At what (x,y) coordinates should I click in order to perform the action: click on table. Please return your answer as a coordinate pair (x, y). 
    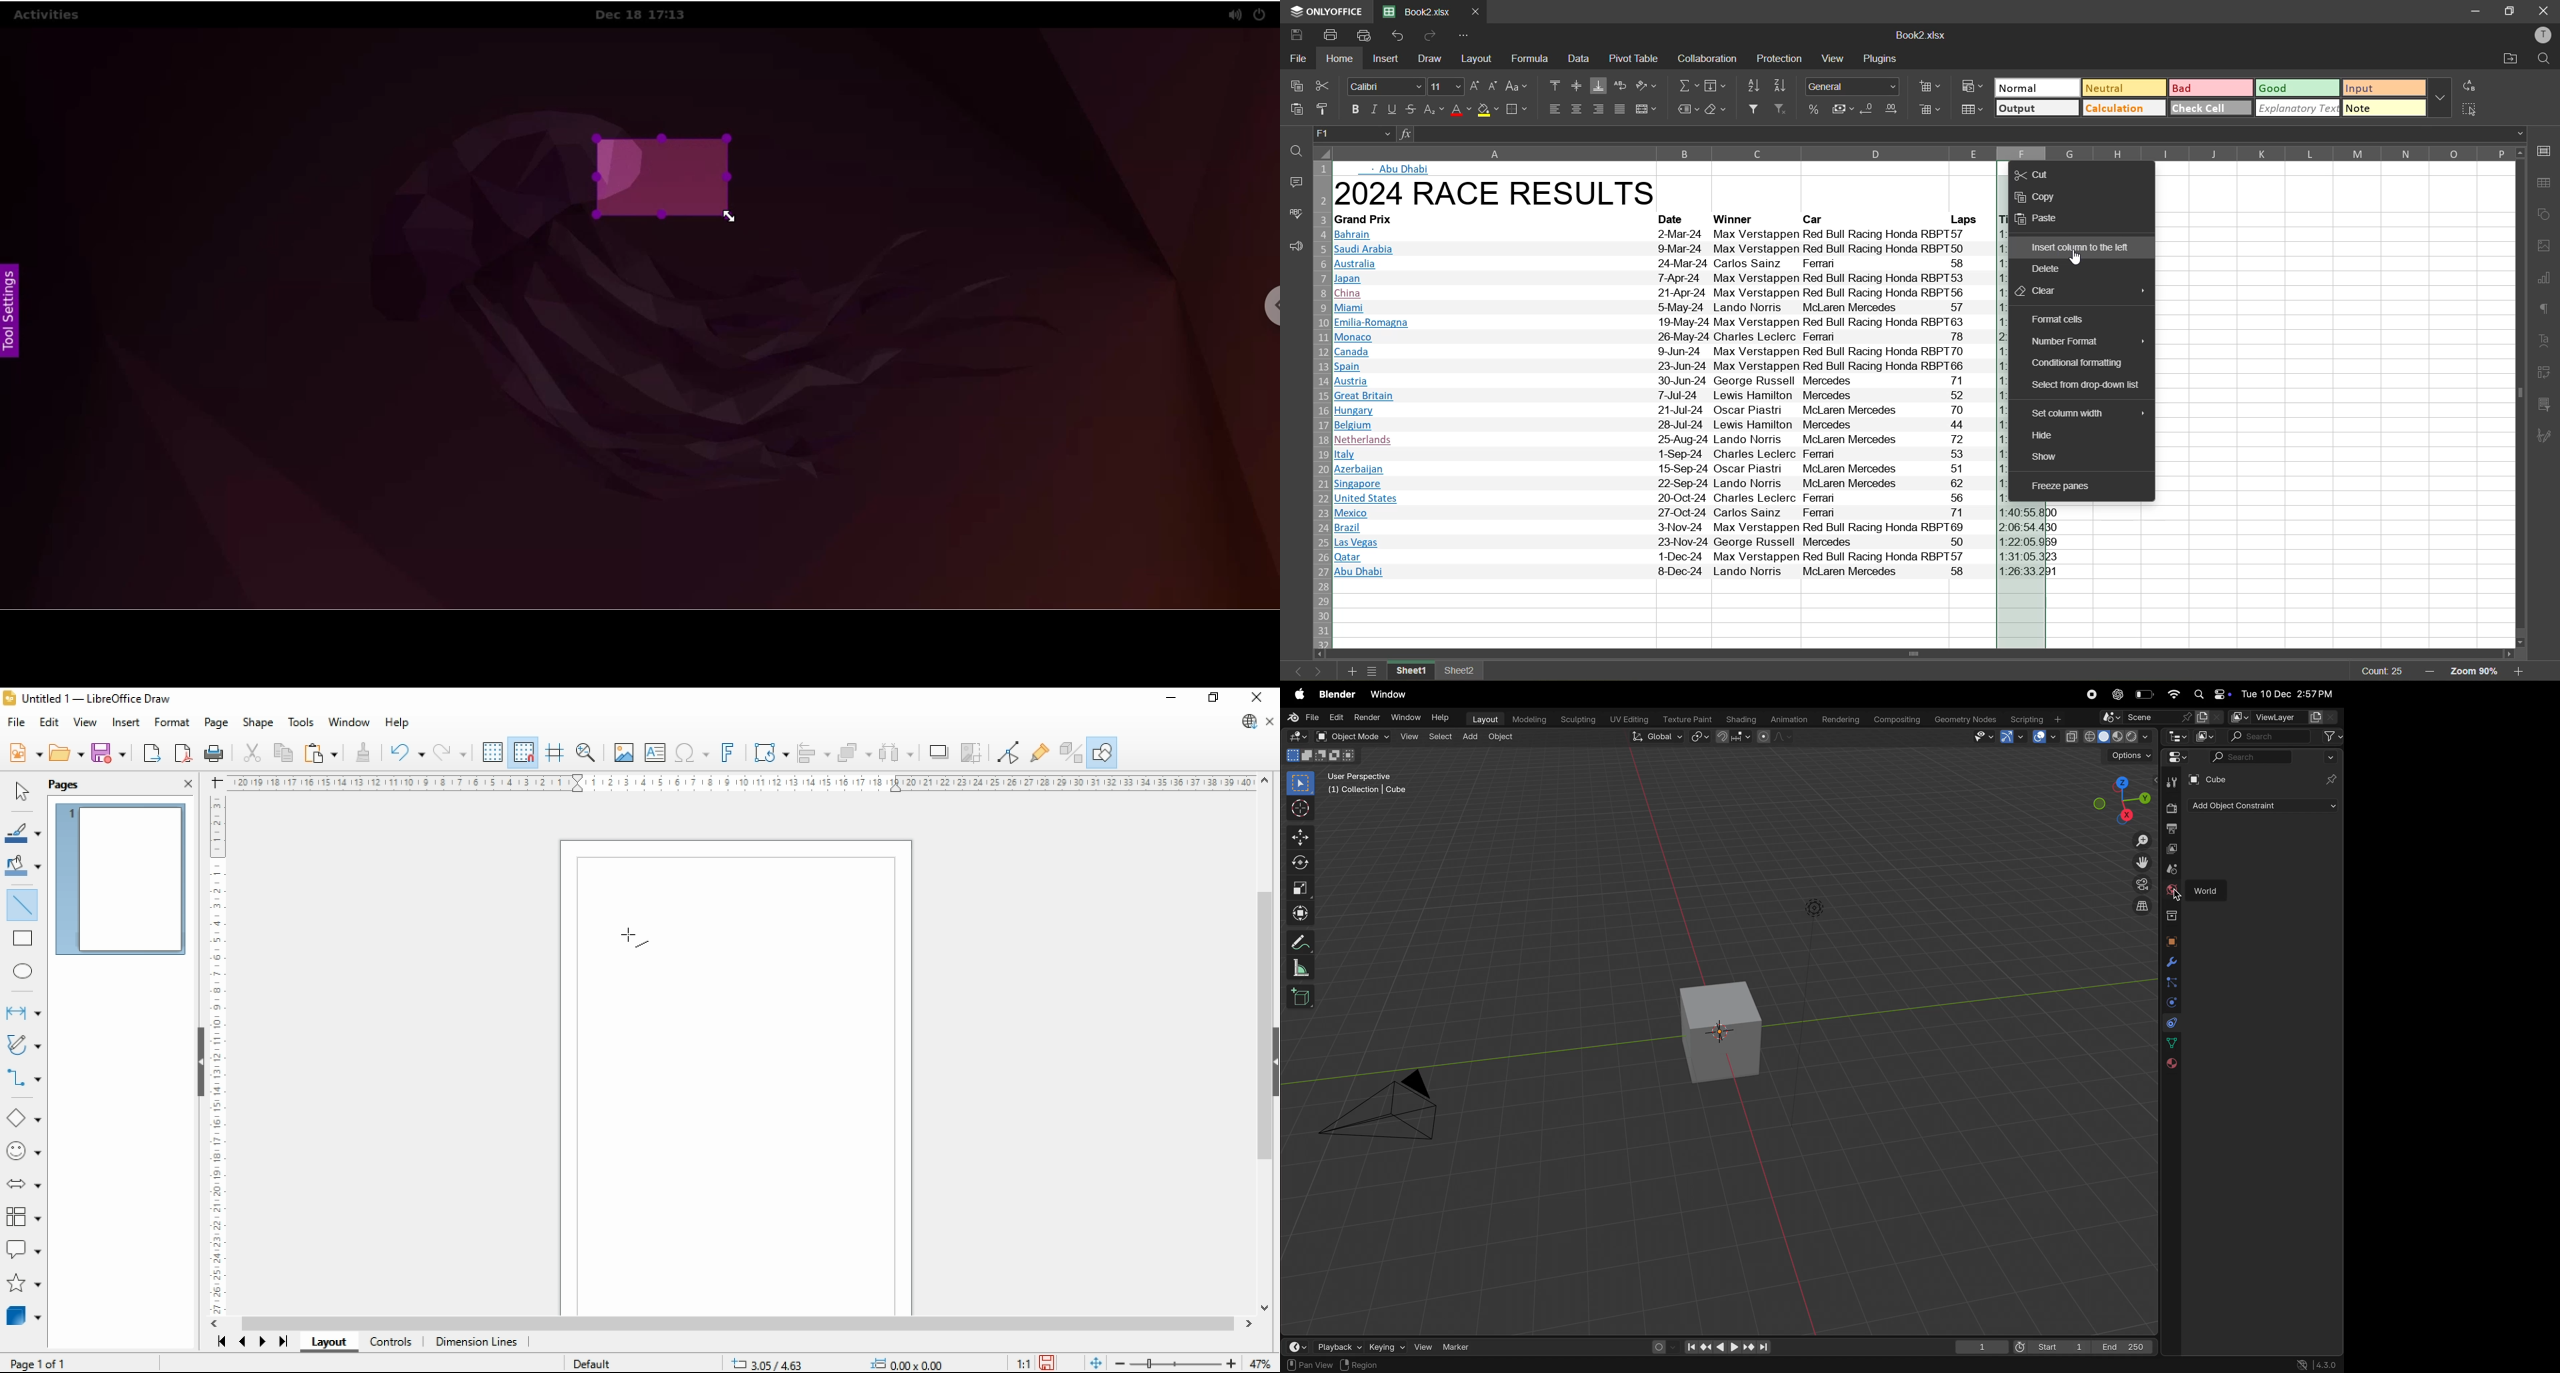
    Looking at the image, I should click on (2547, 183).